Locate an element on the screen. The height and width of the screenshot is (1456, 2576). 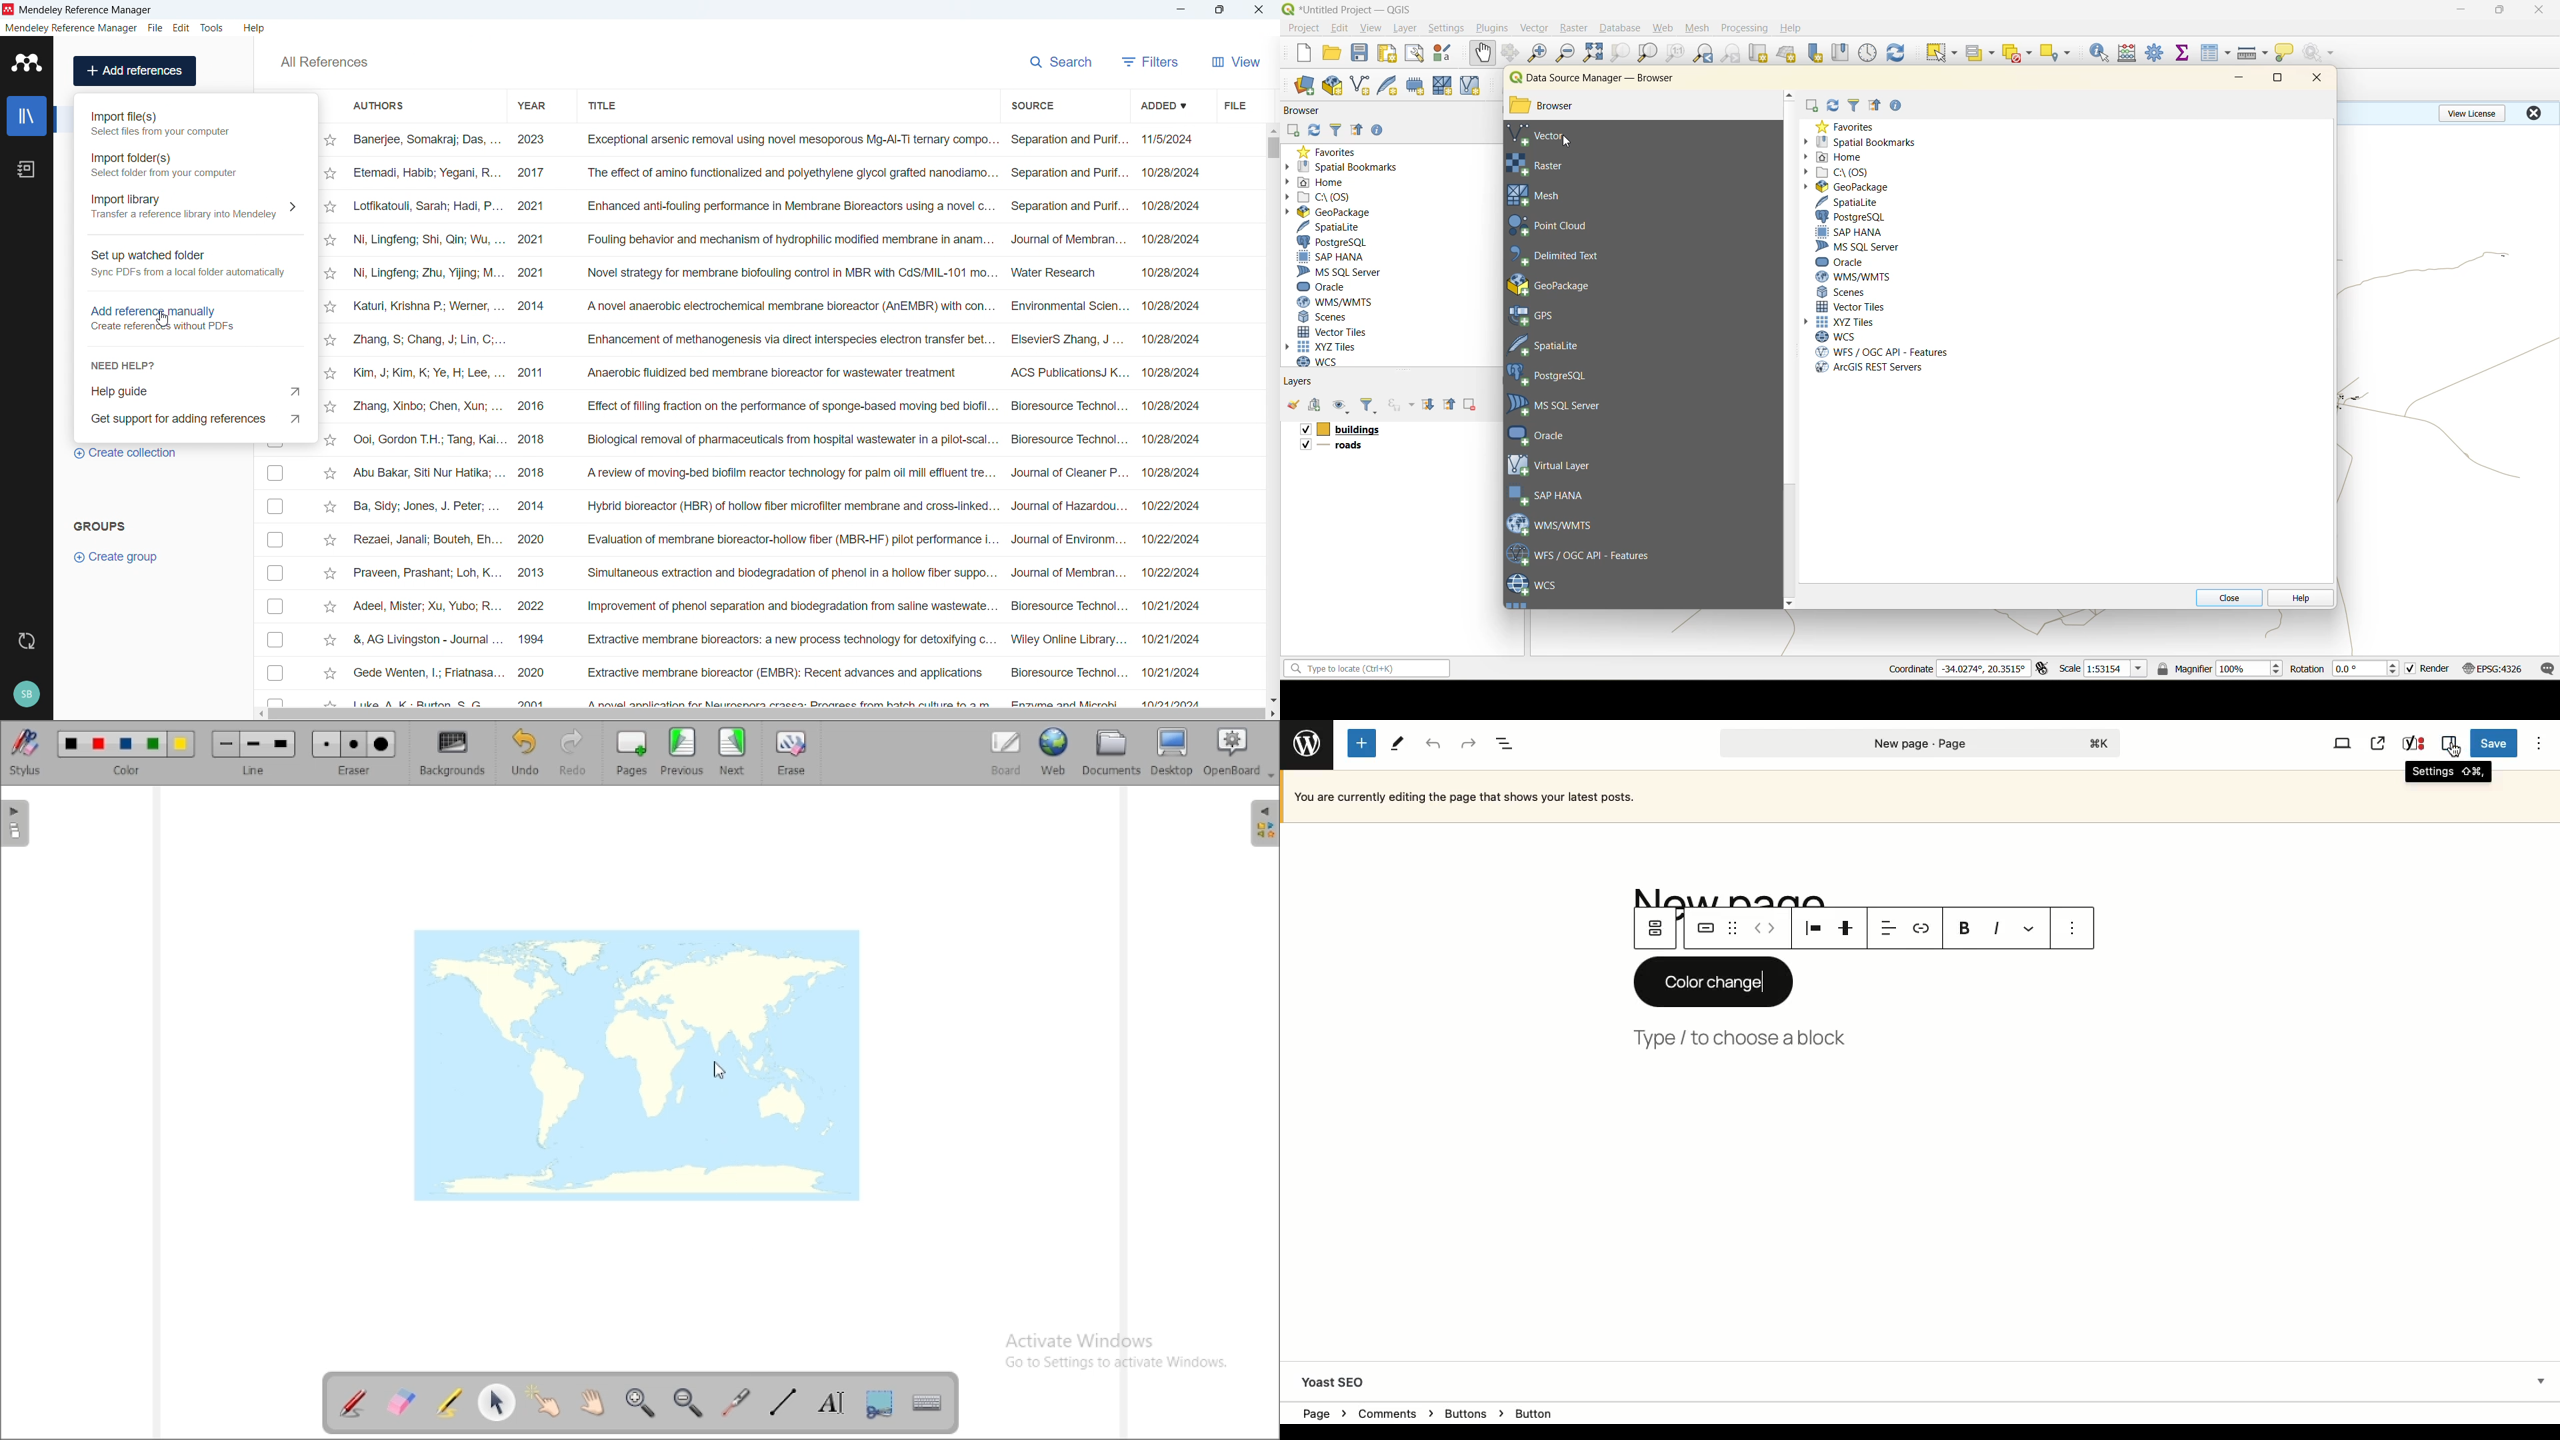
Source of individual entries  is located at coordinates (1067, 418).